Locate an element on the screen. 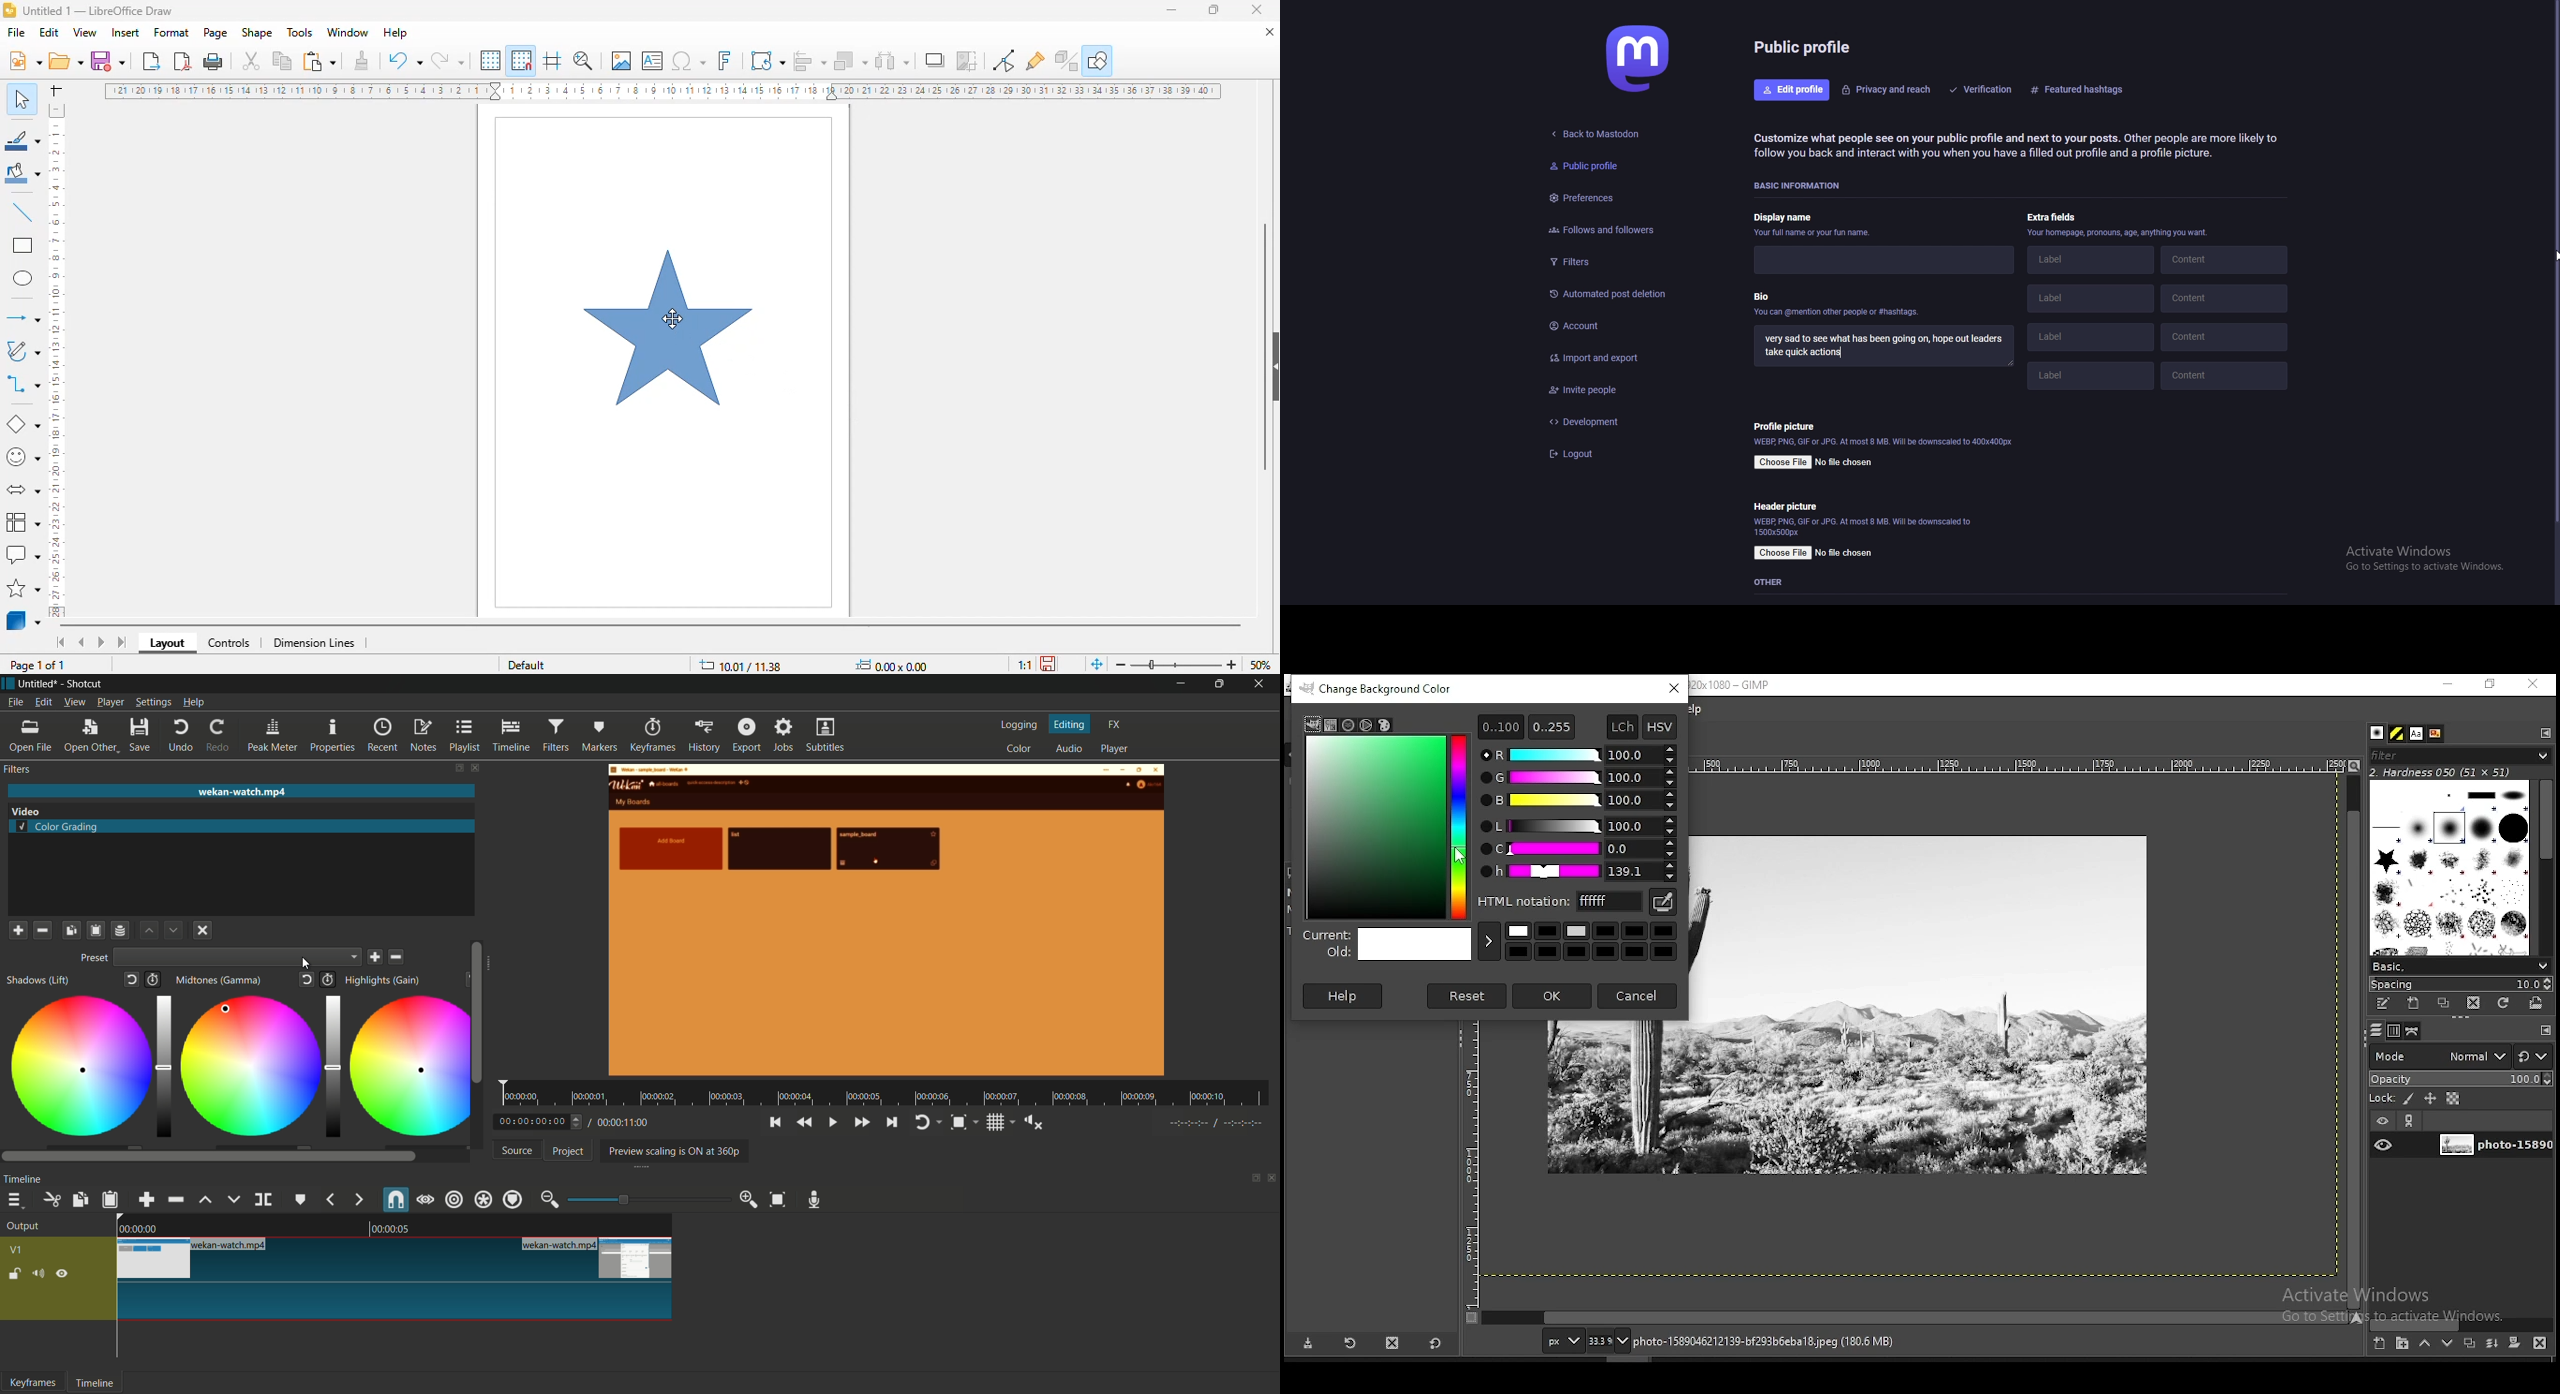 This screenshot has height=1400, width=2576. toggle player looping is located at coordinates (927, 1122).